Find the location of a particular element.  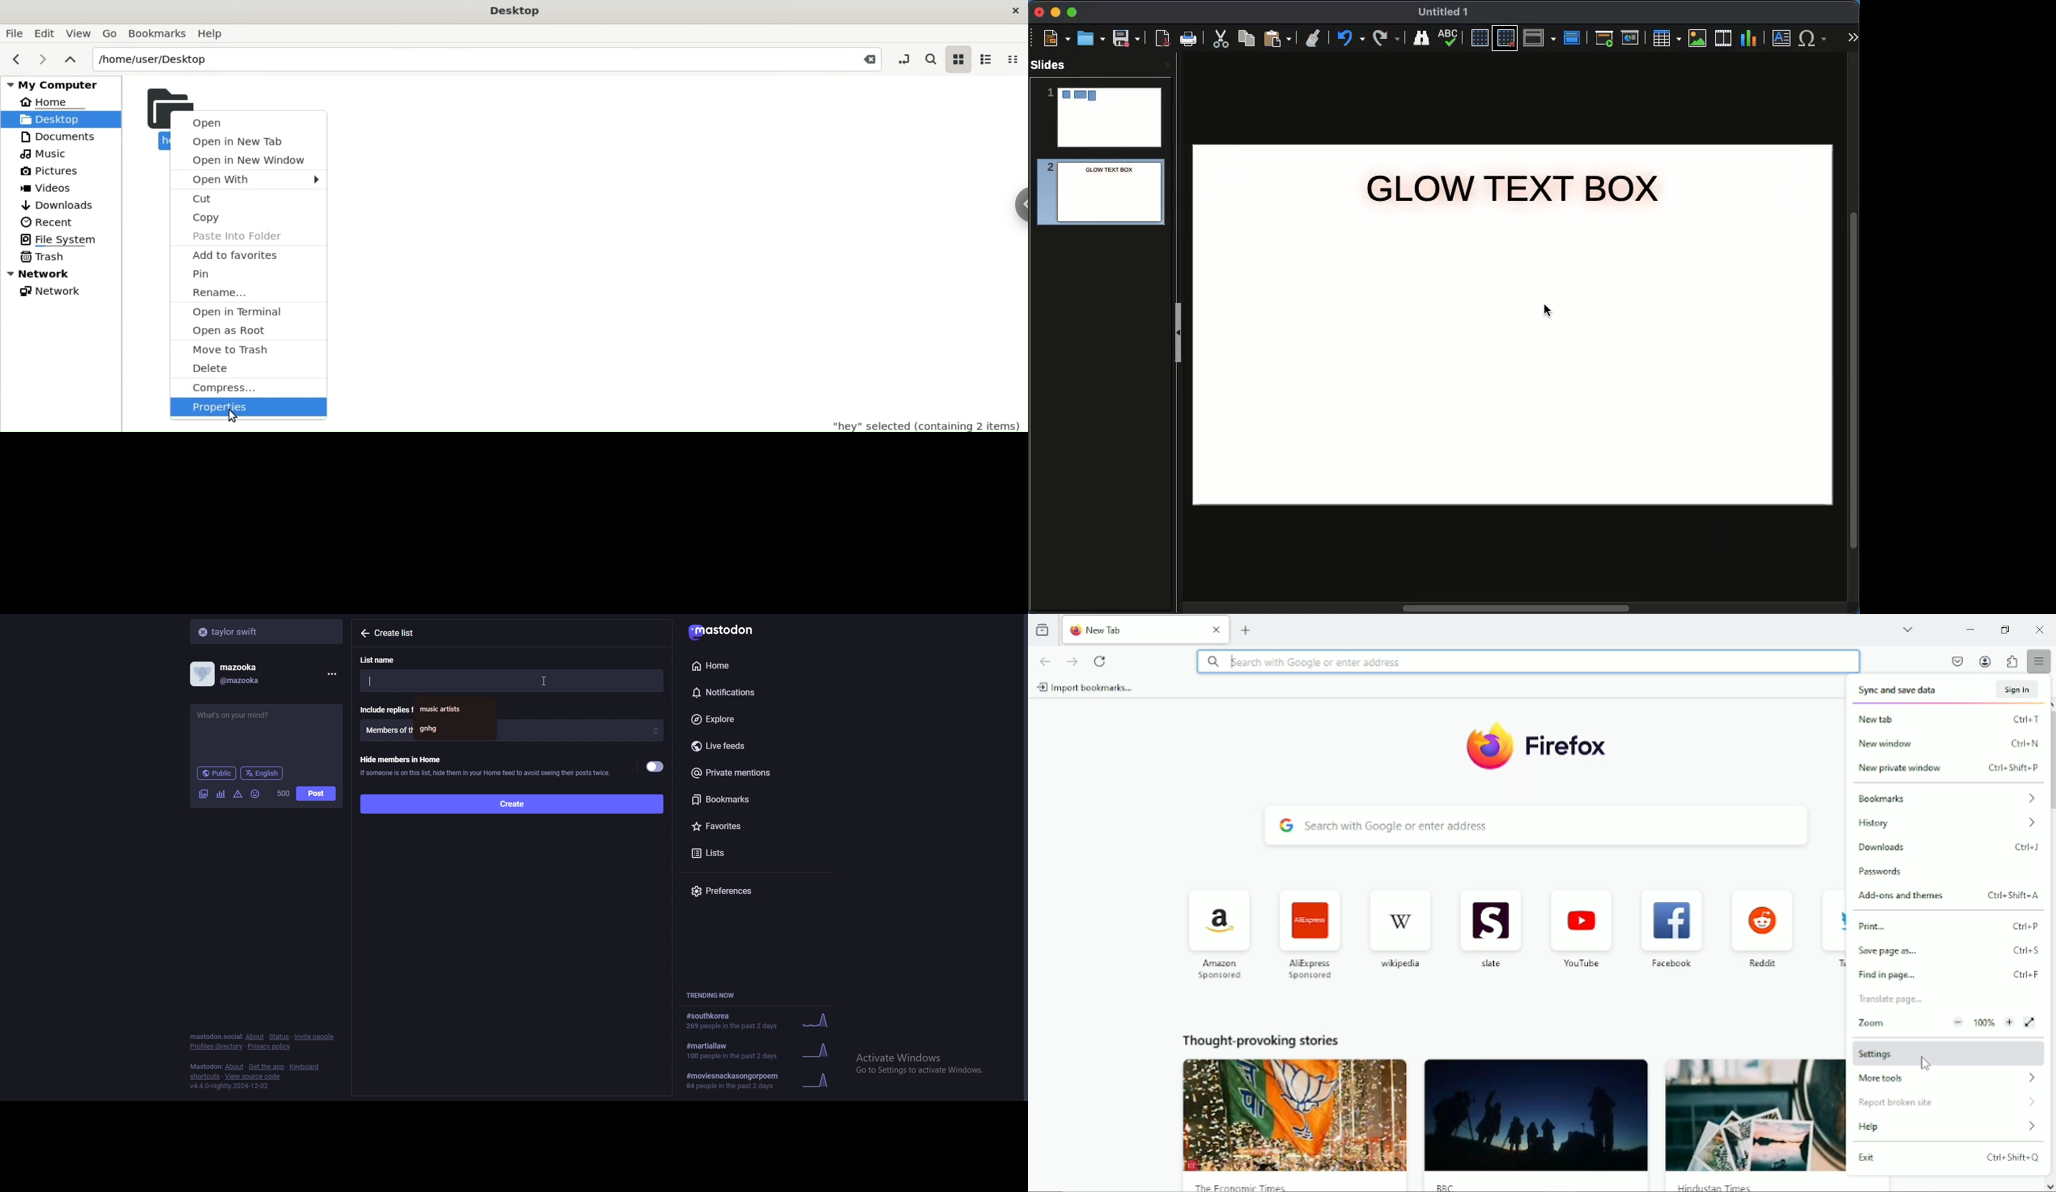

Table is located at coordinates (1666, 37).